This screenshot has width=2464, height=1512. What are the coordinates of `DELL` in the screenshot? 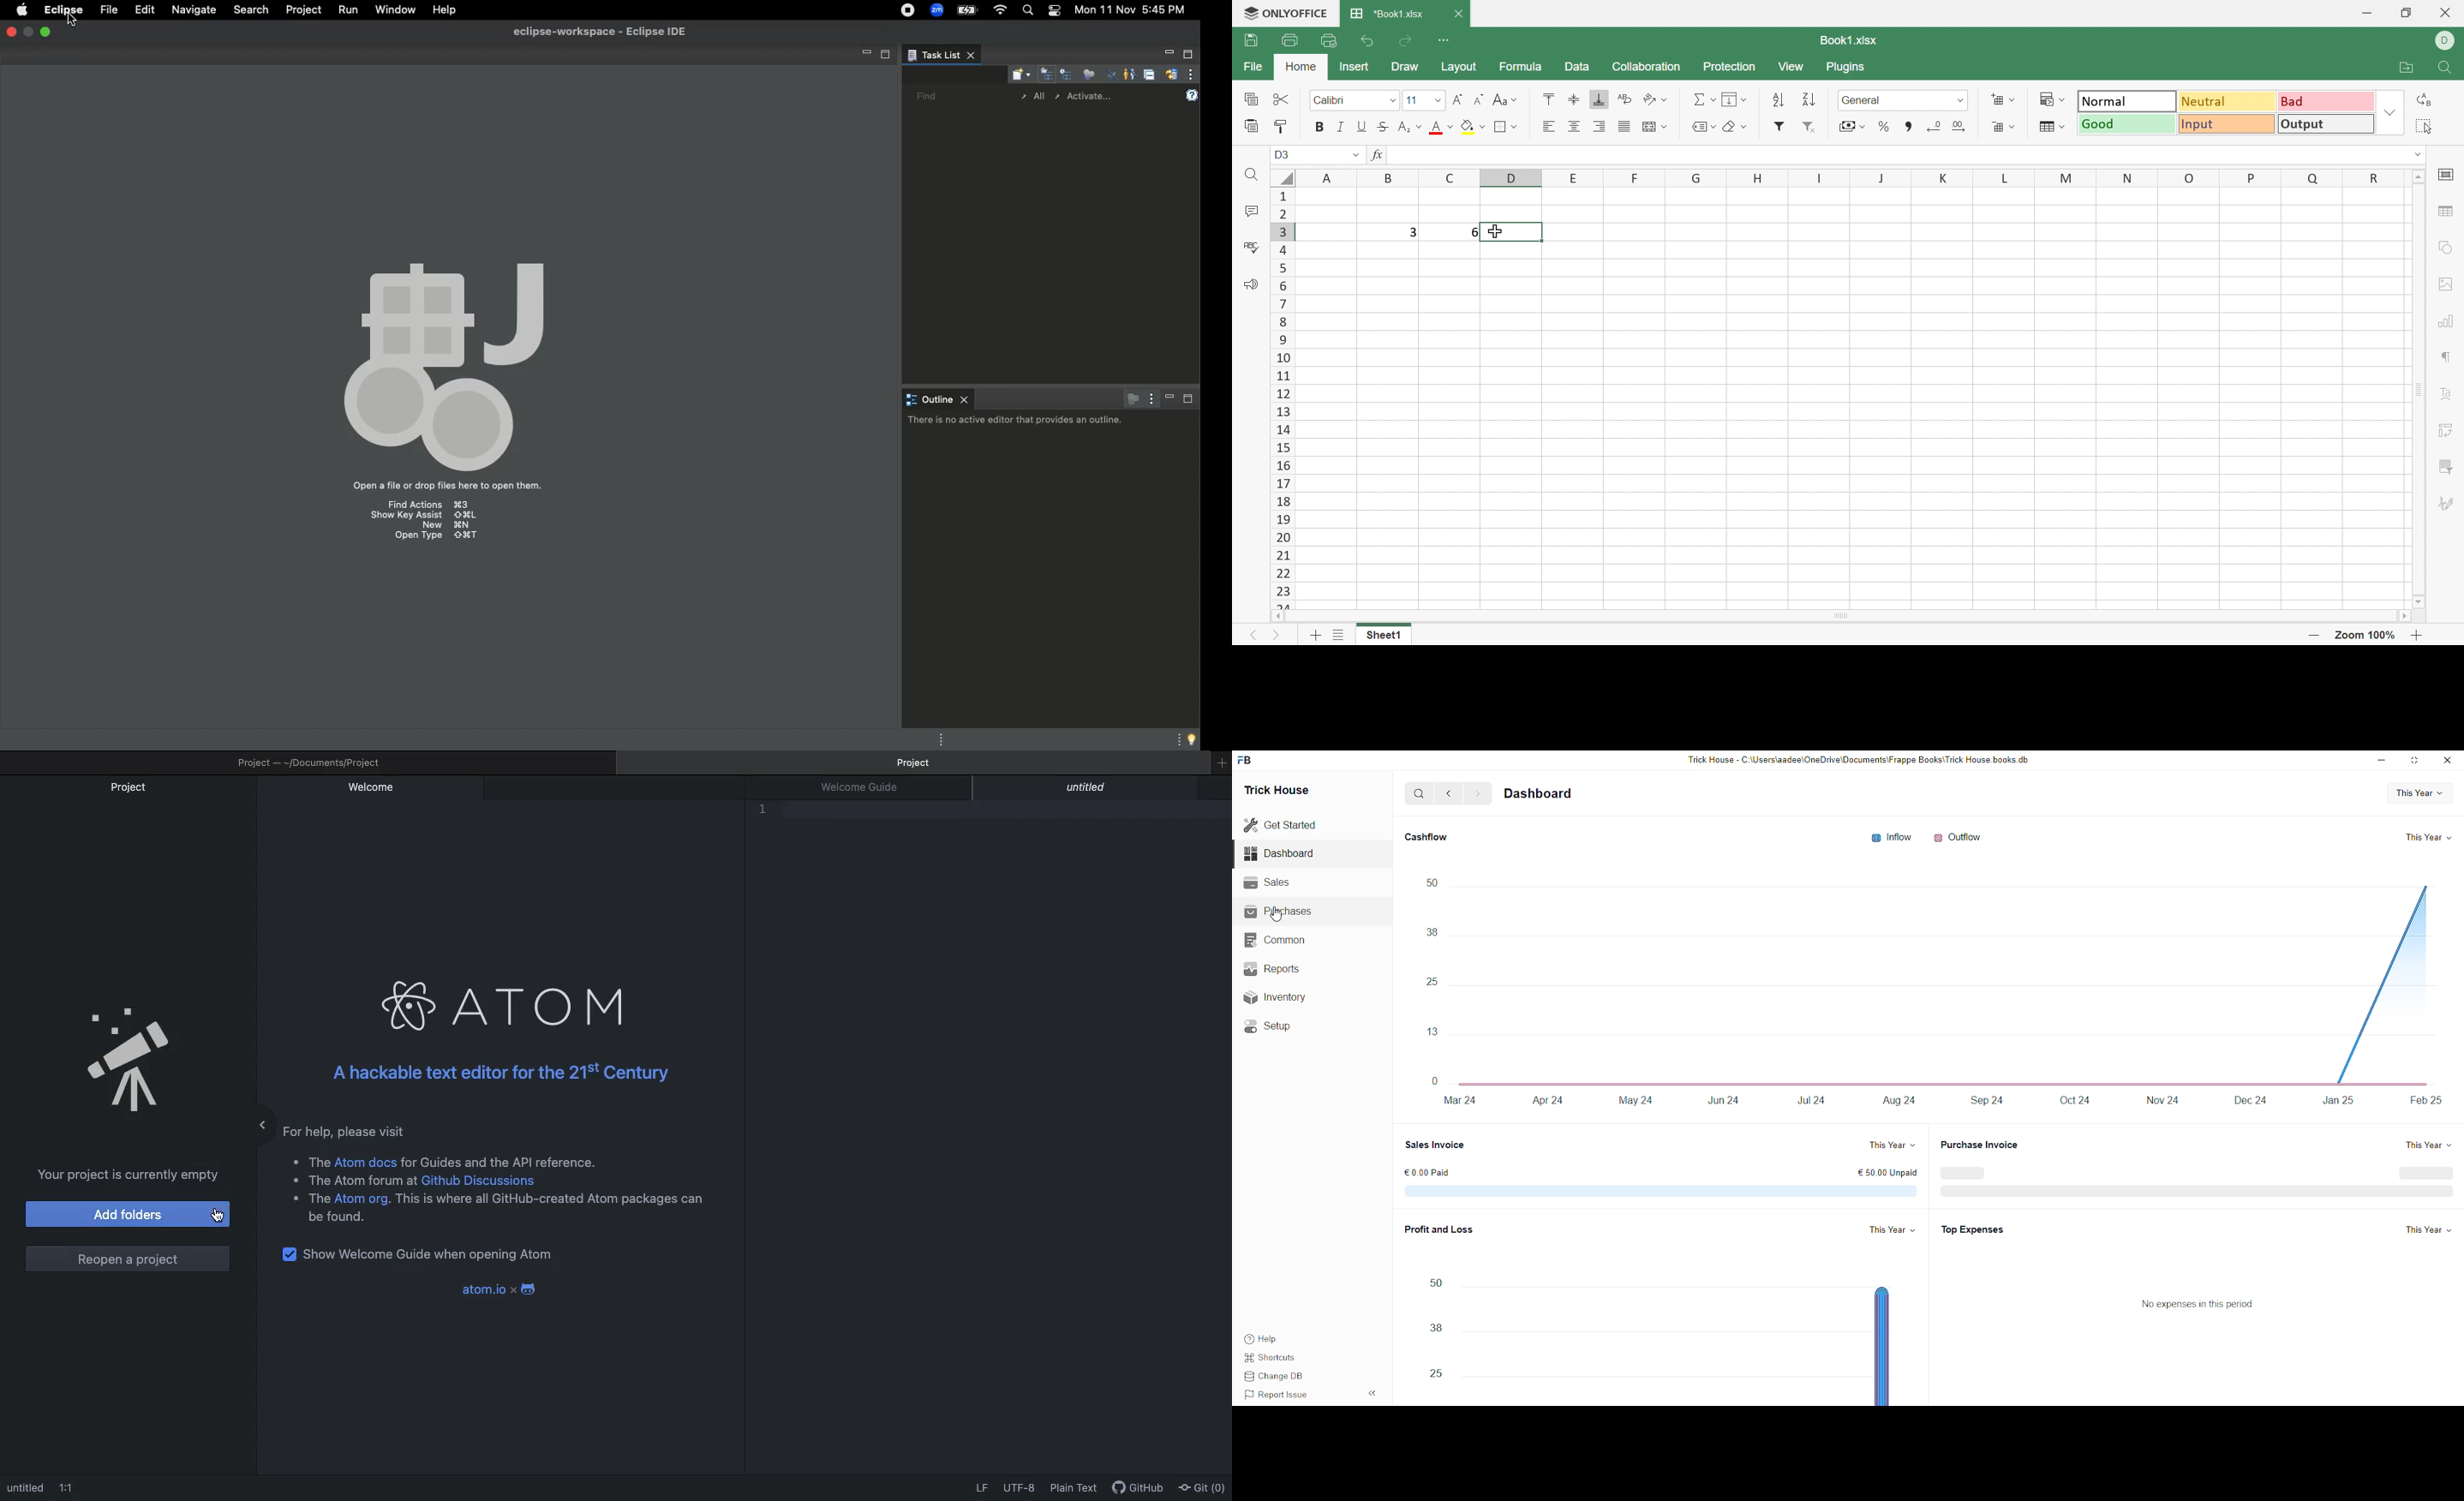 It's located at (2447, 39).